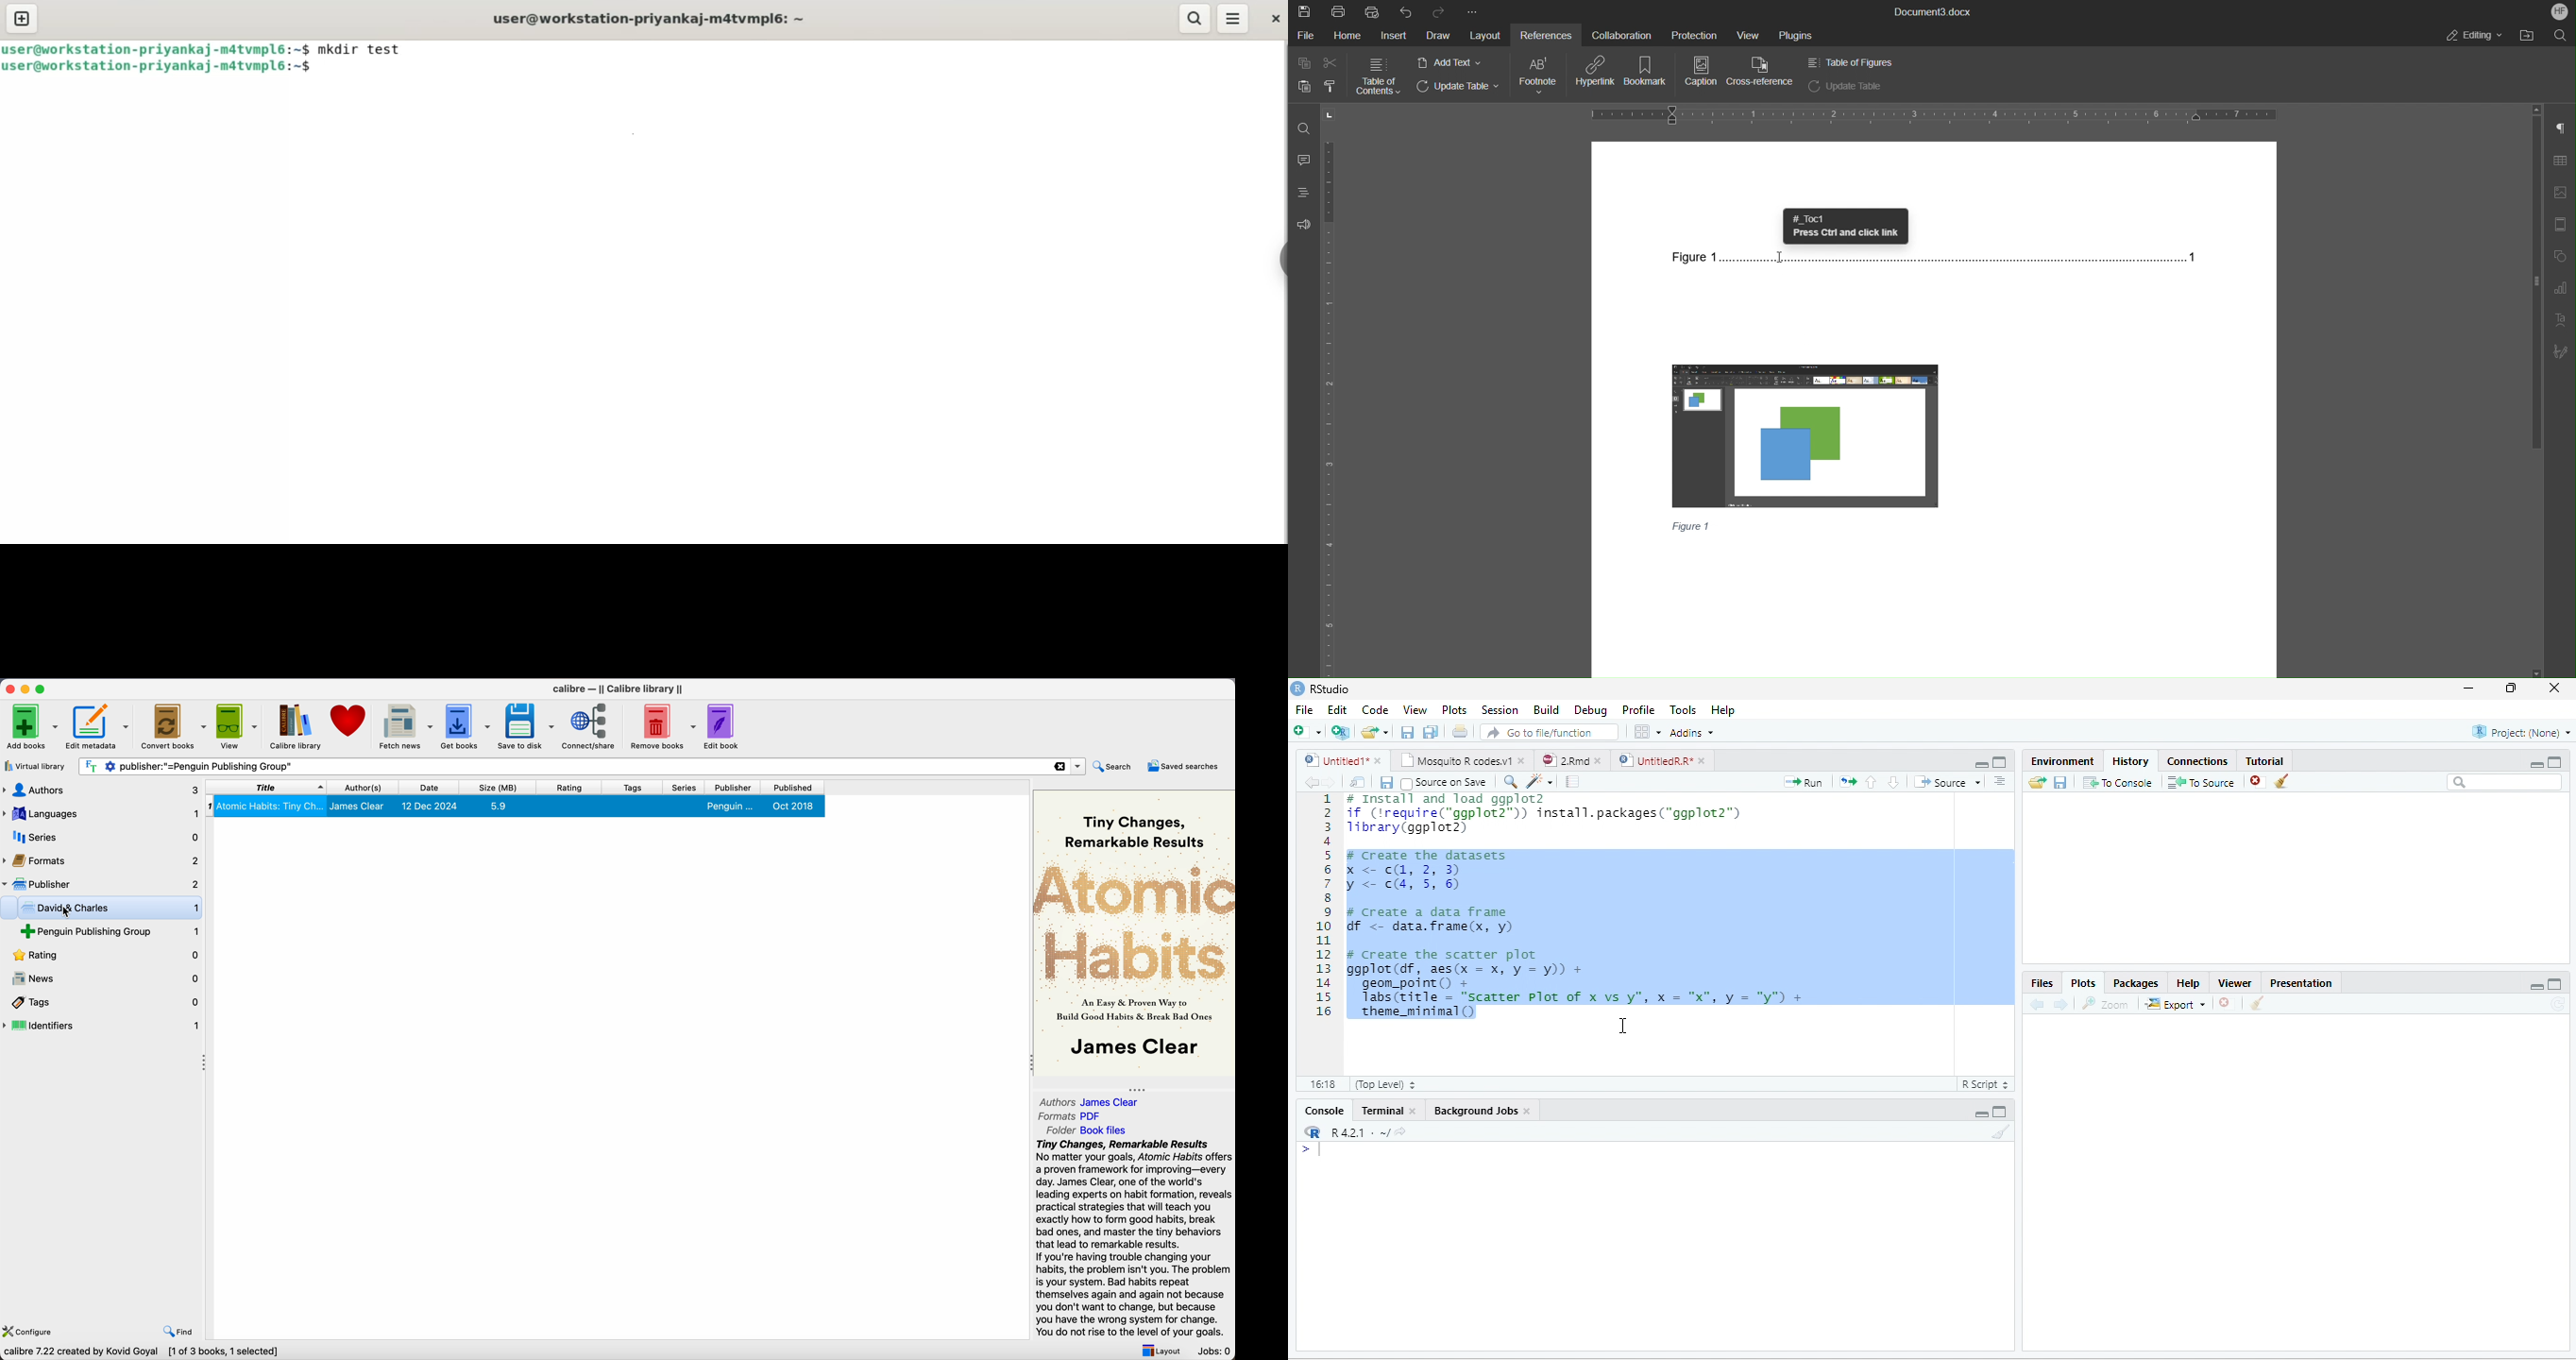  Describe the element at coordinates (1350, 36) in the screenshot. I see `Home` at that location.